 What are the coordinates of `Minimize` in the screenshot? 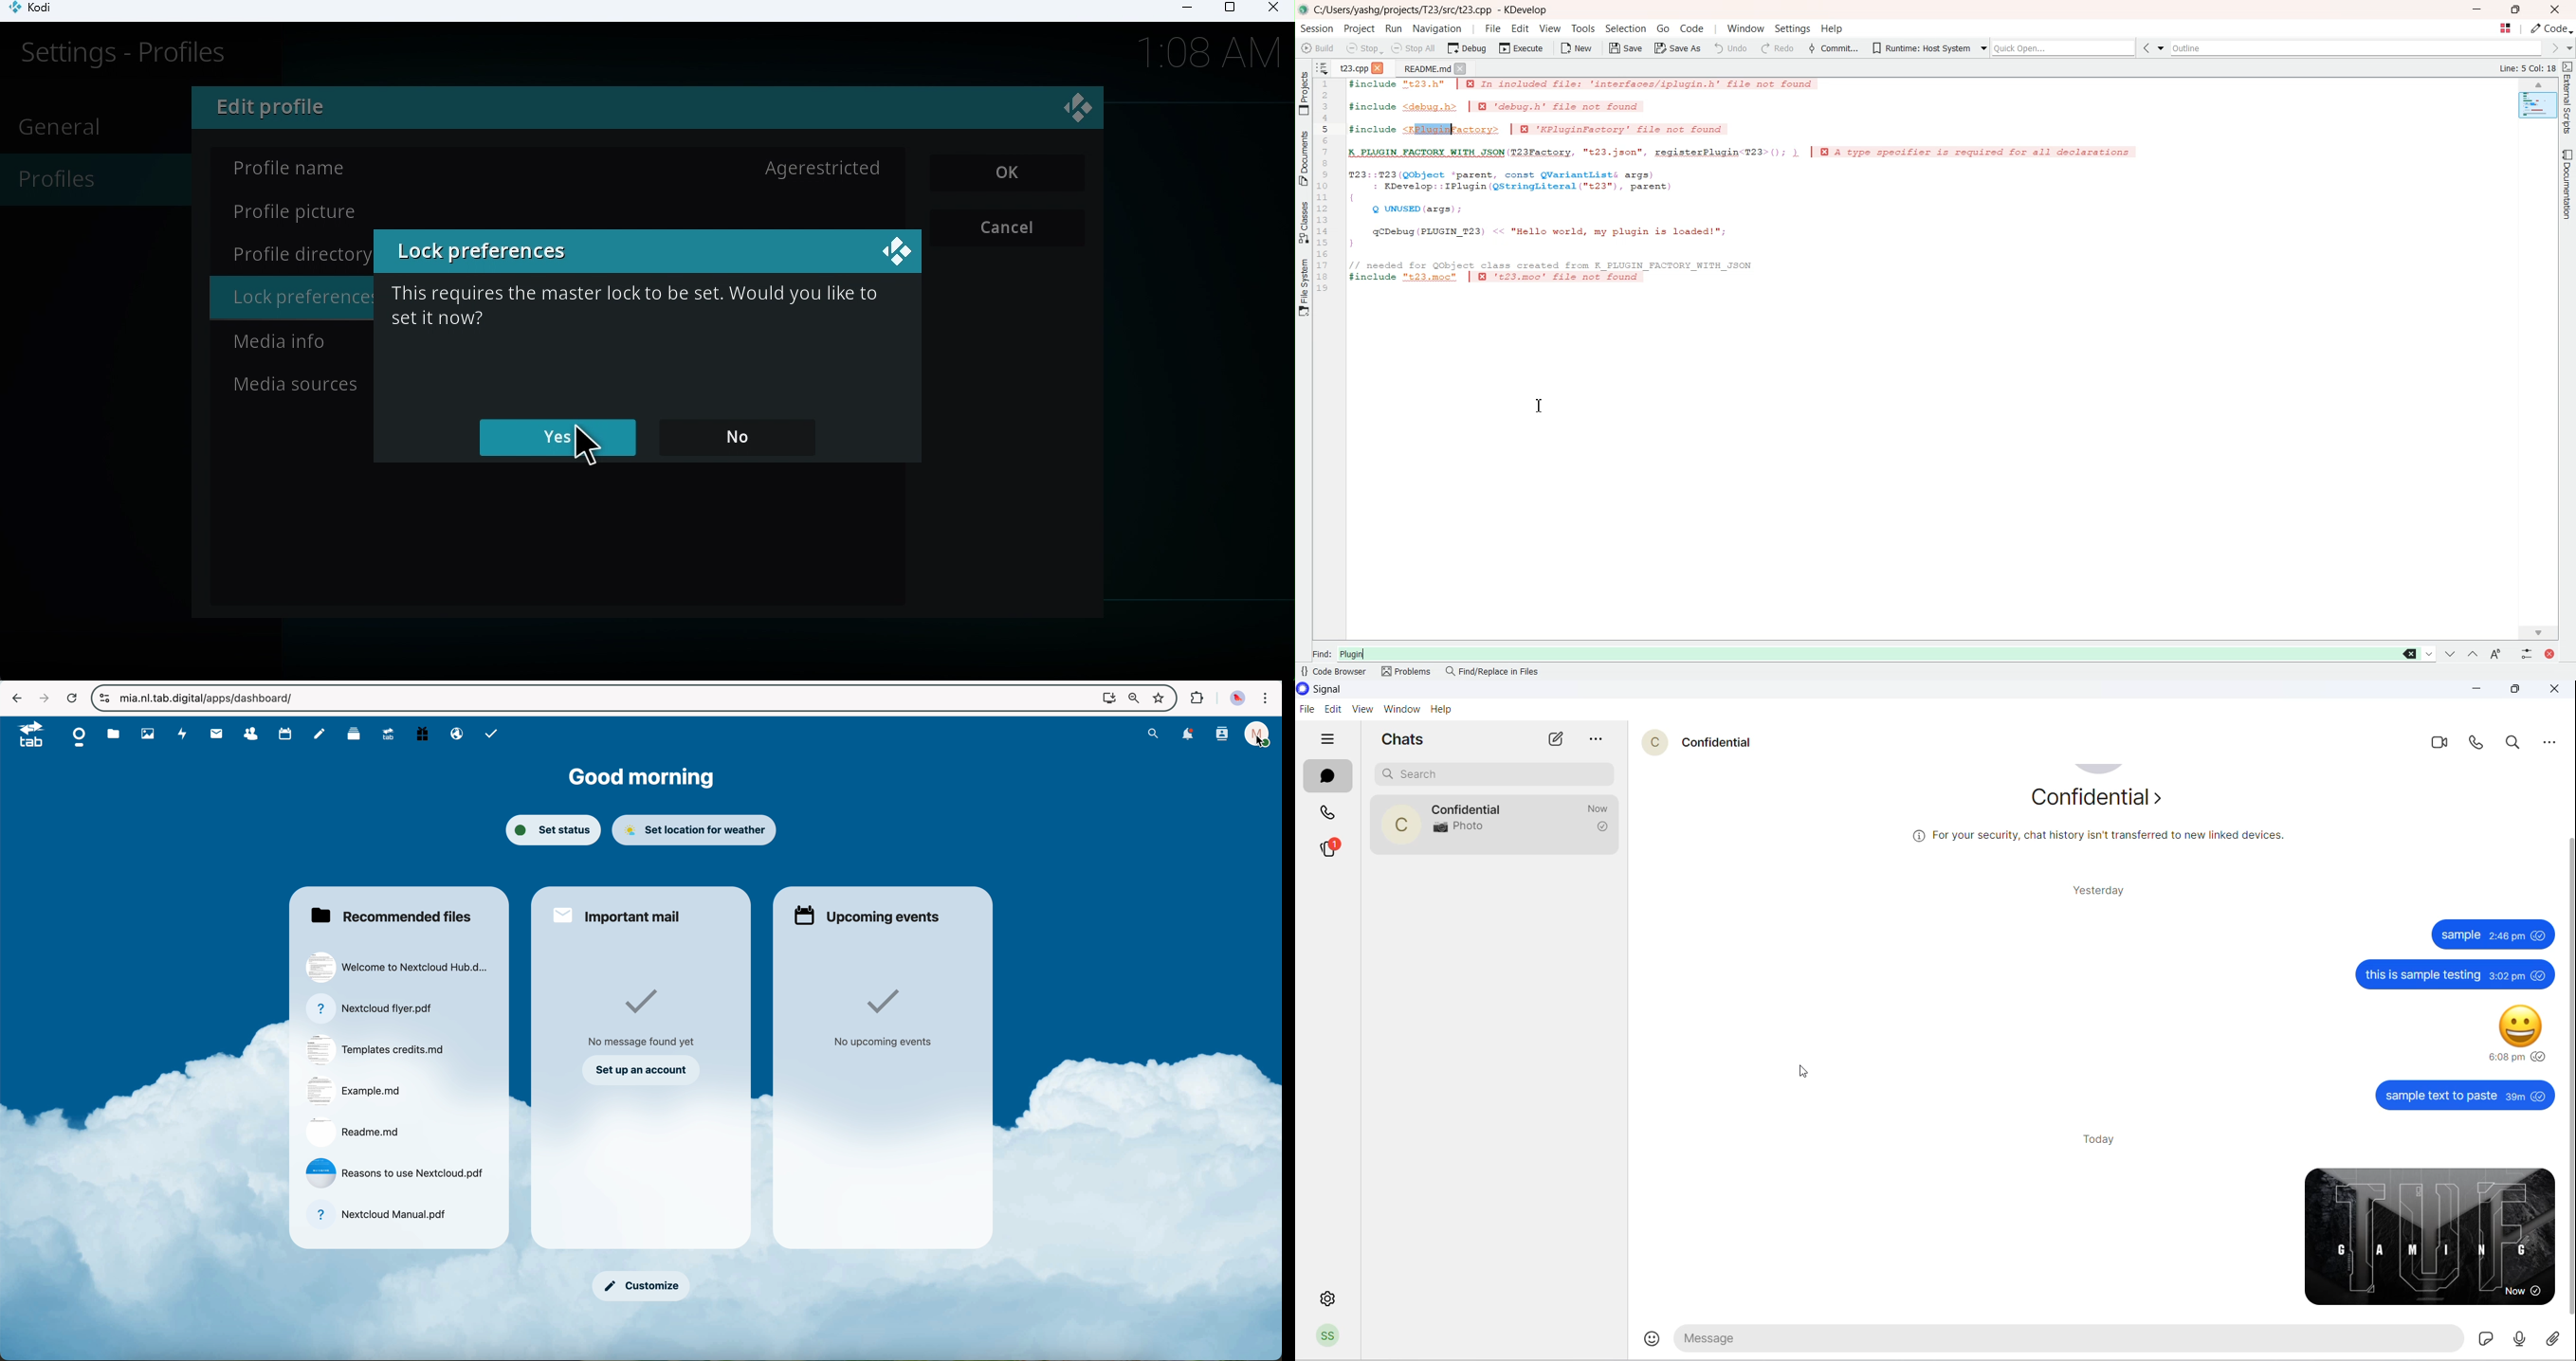 It's located at (1180, 10).